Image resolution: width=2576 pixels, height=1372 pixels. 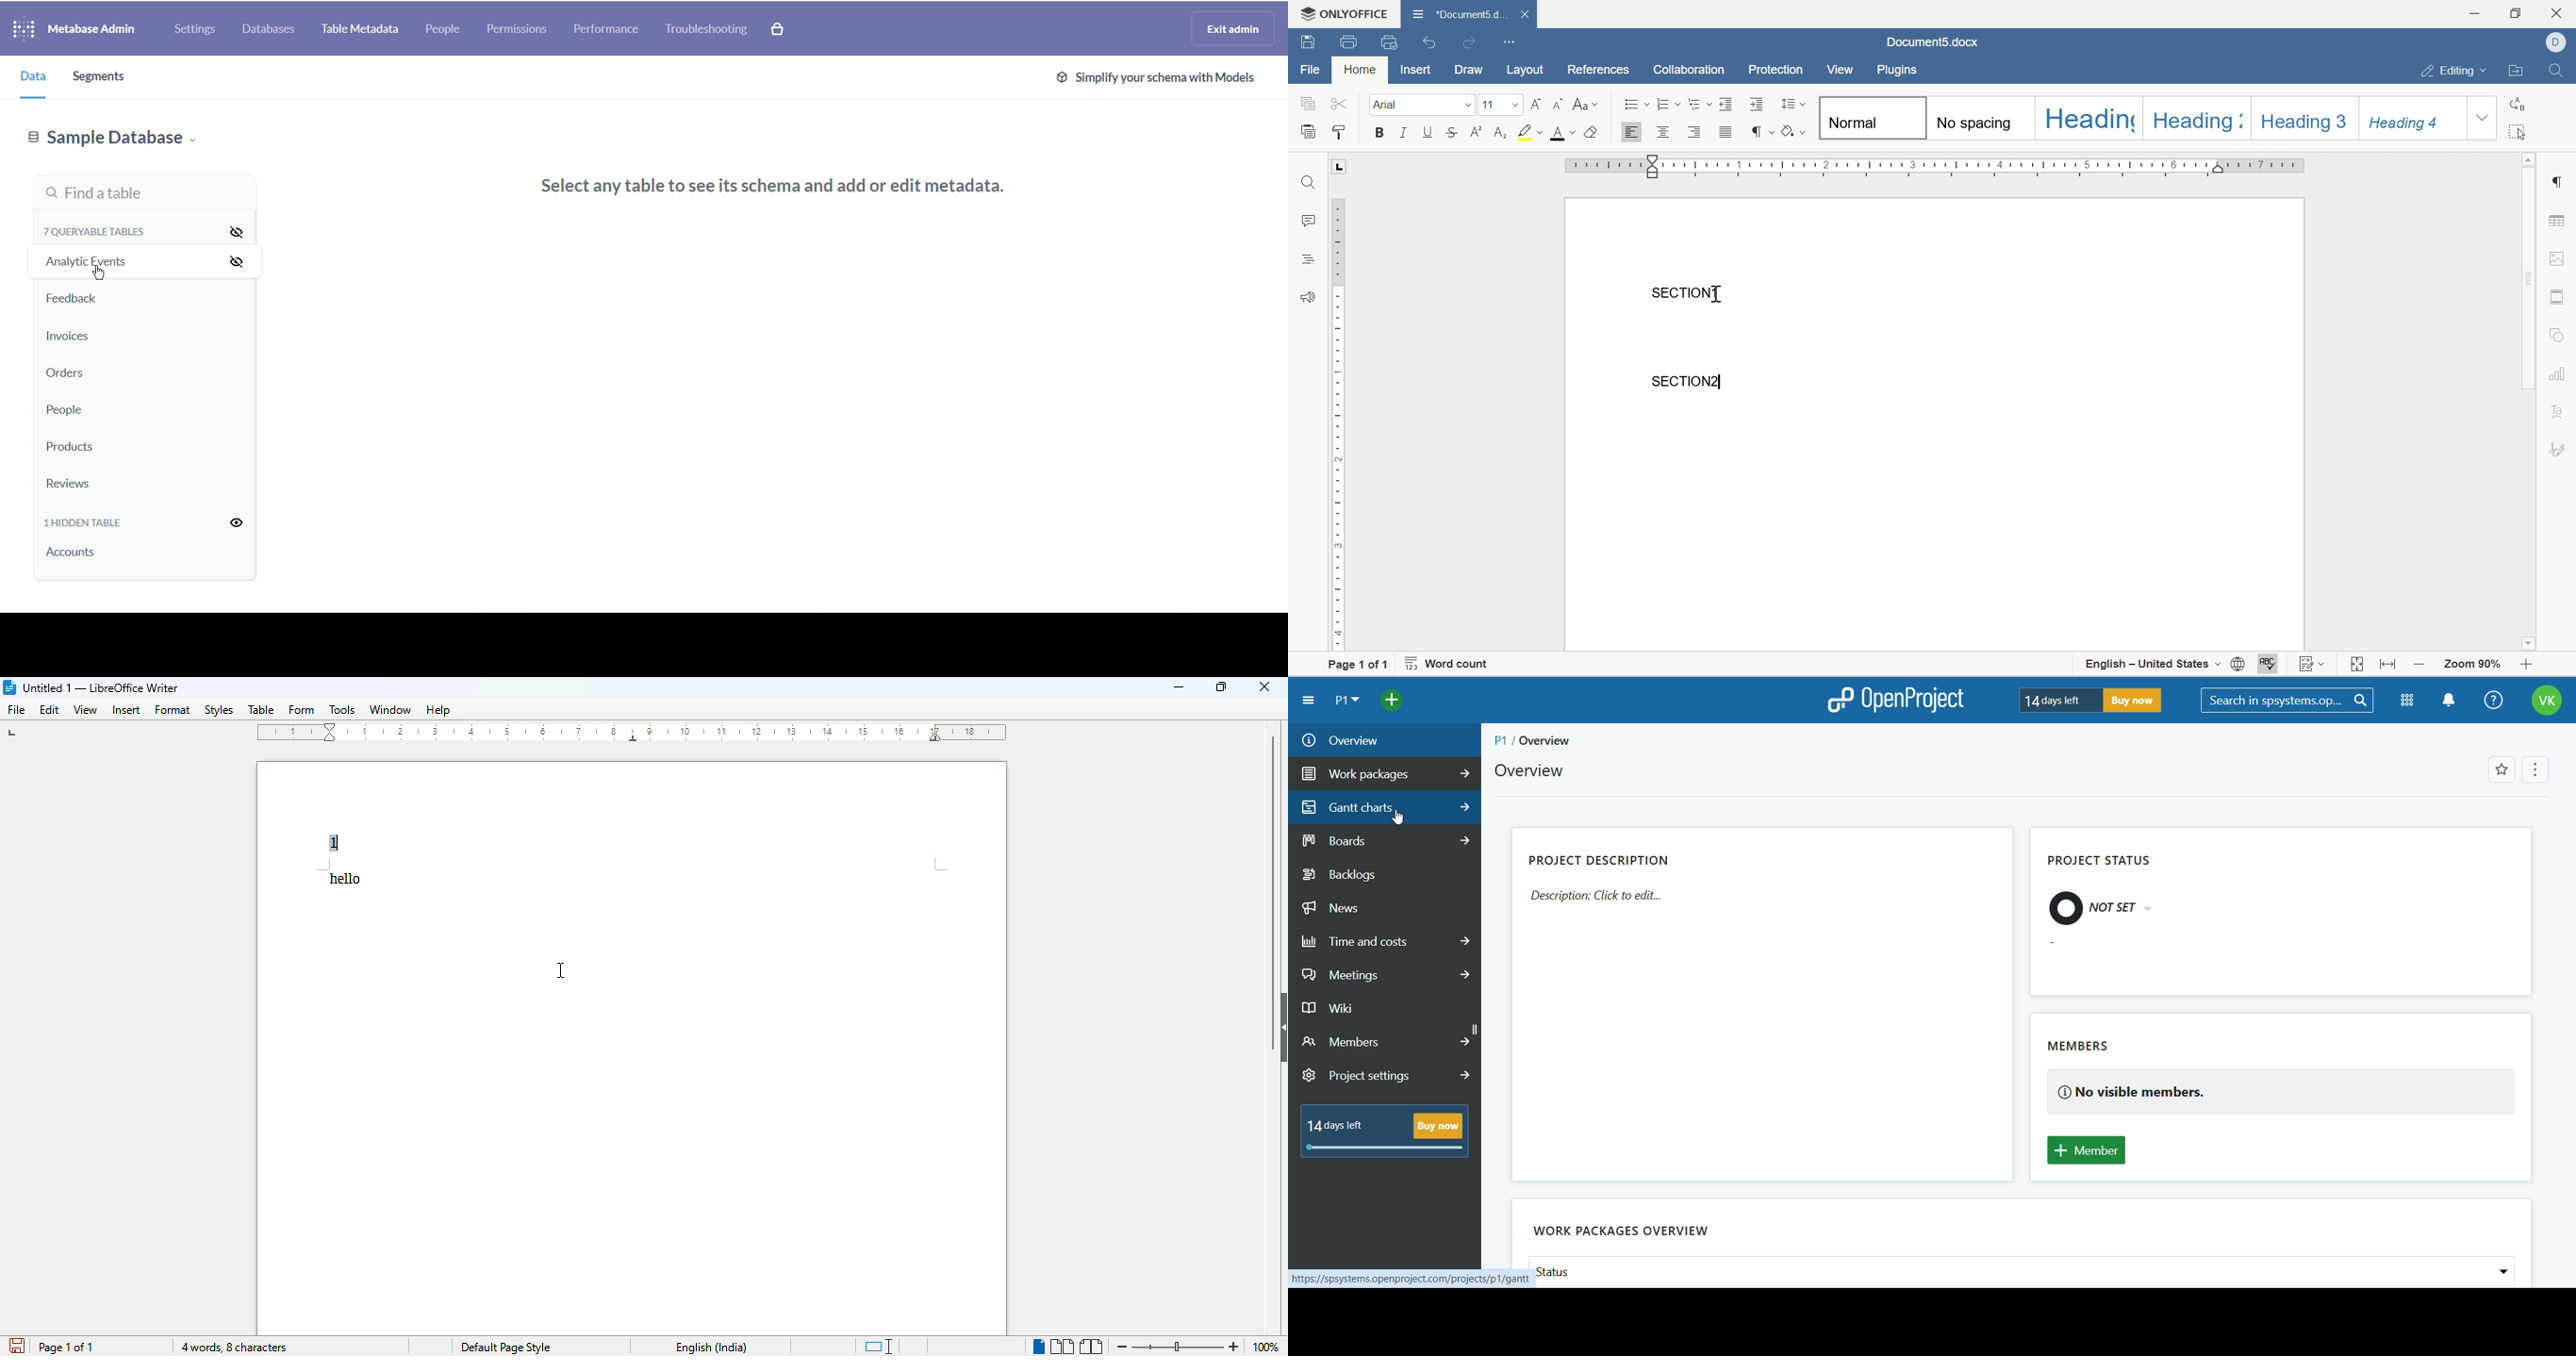 I want to click on zoom in or zoom out bar, so click(x=1177, y=1347).